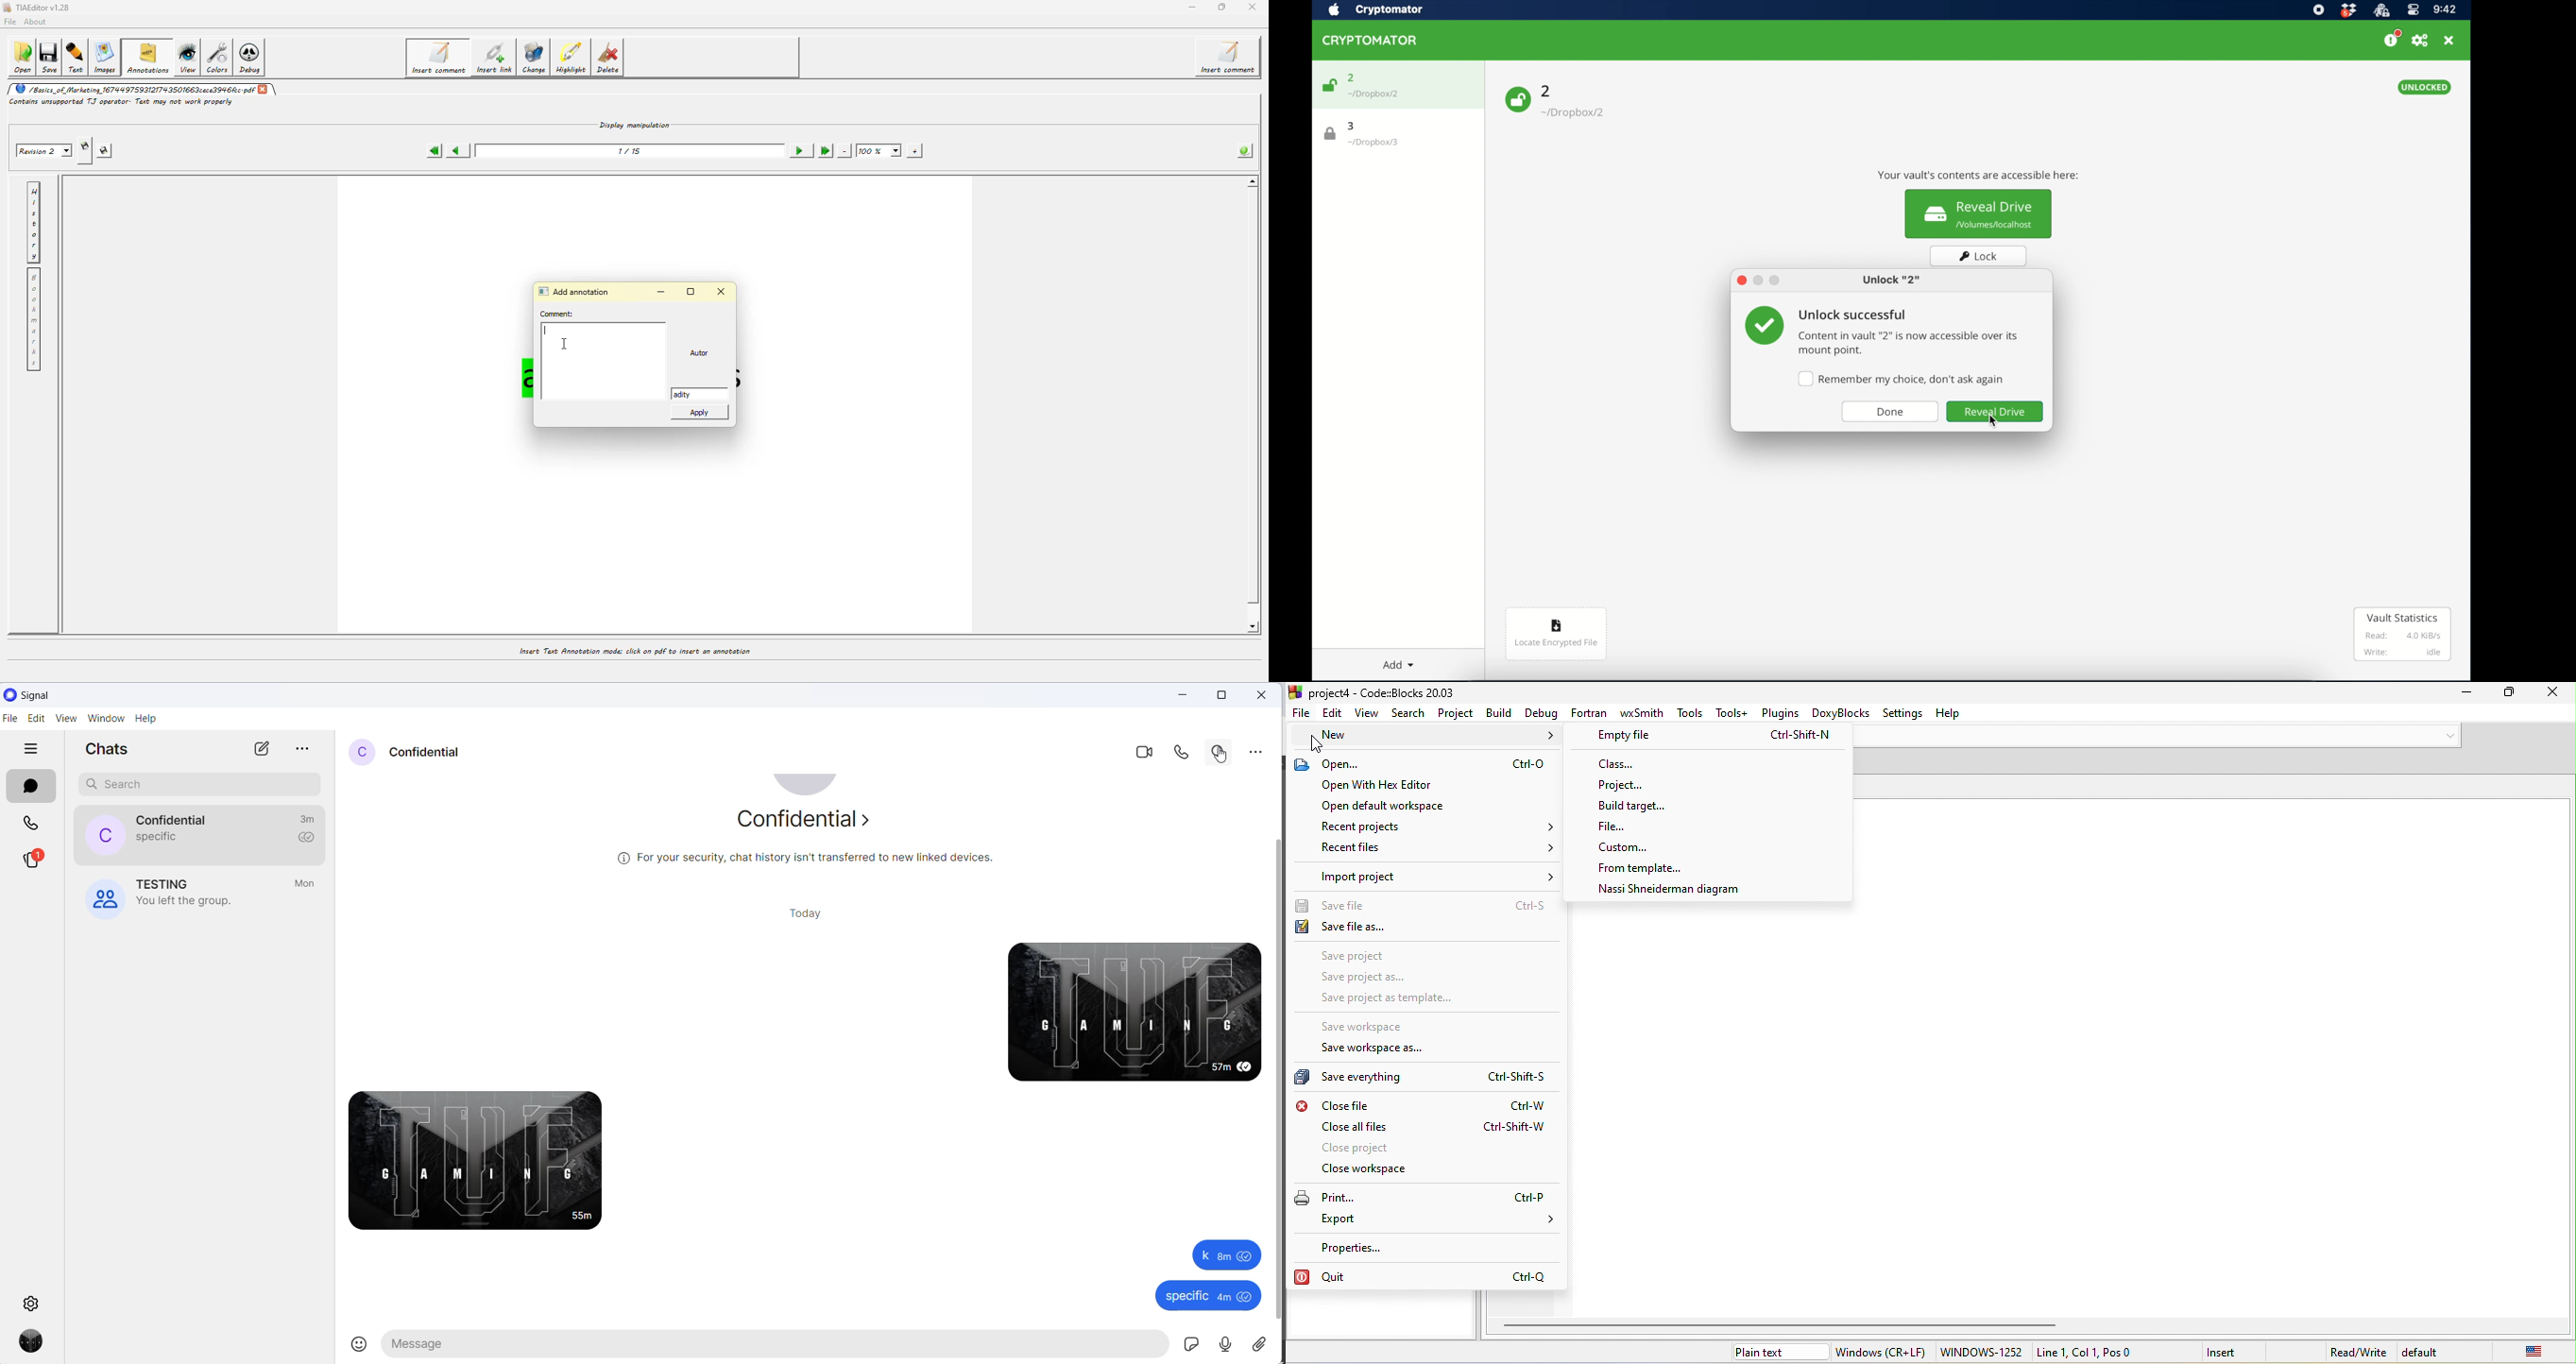 The height and width of the screenshot is (1372, 2576). Describe the element at coordinates (1391, 9) in the screenshot. I see `cryptomator` at that location.